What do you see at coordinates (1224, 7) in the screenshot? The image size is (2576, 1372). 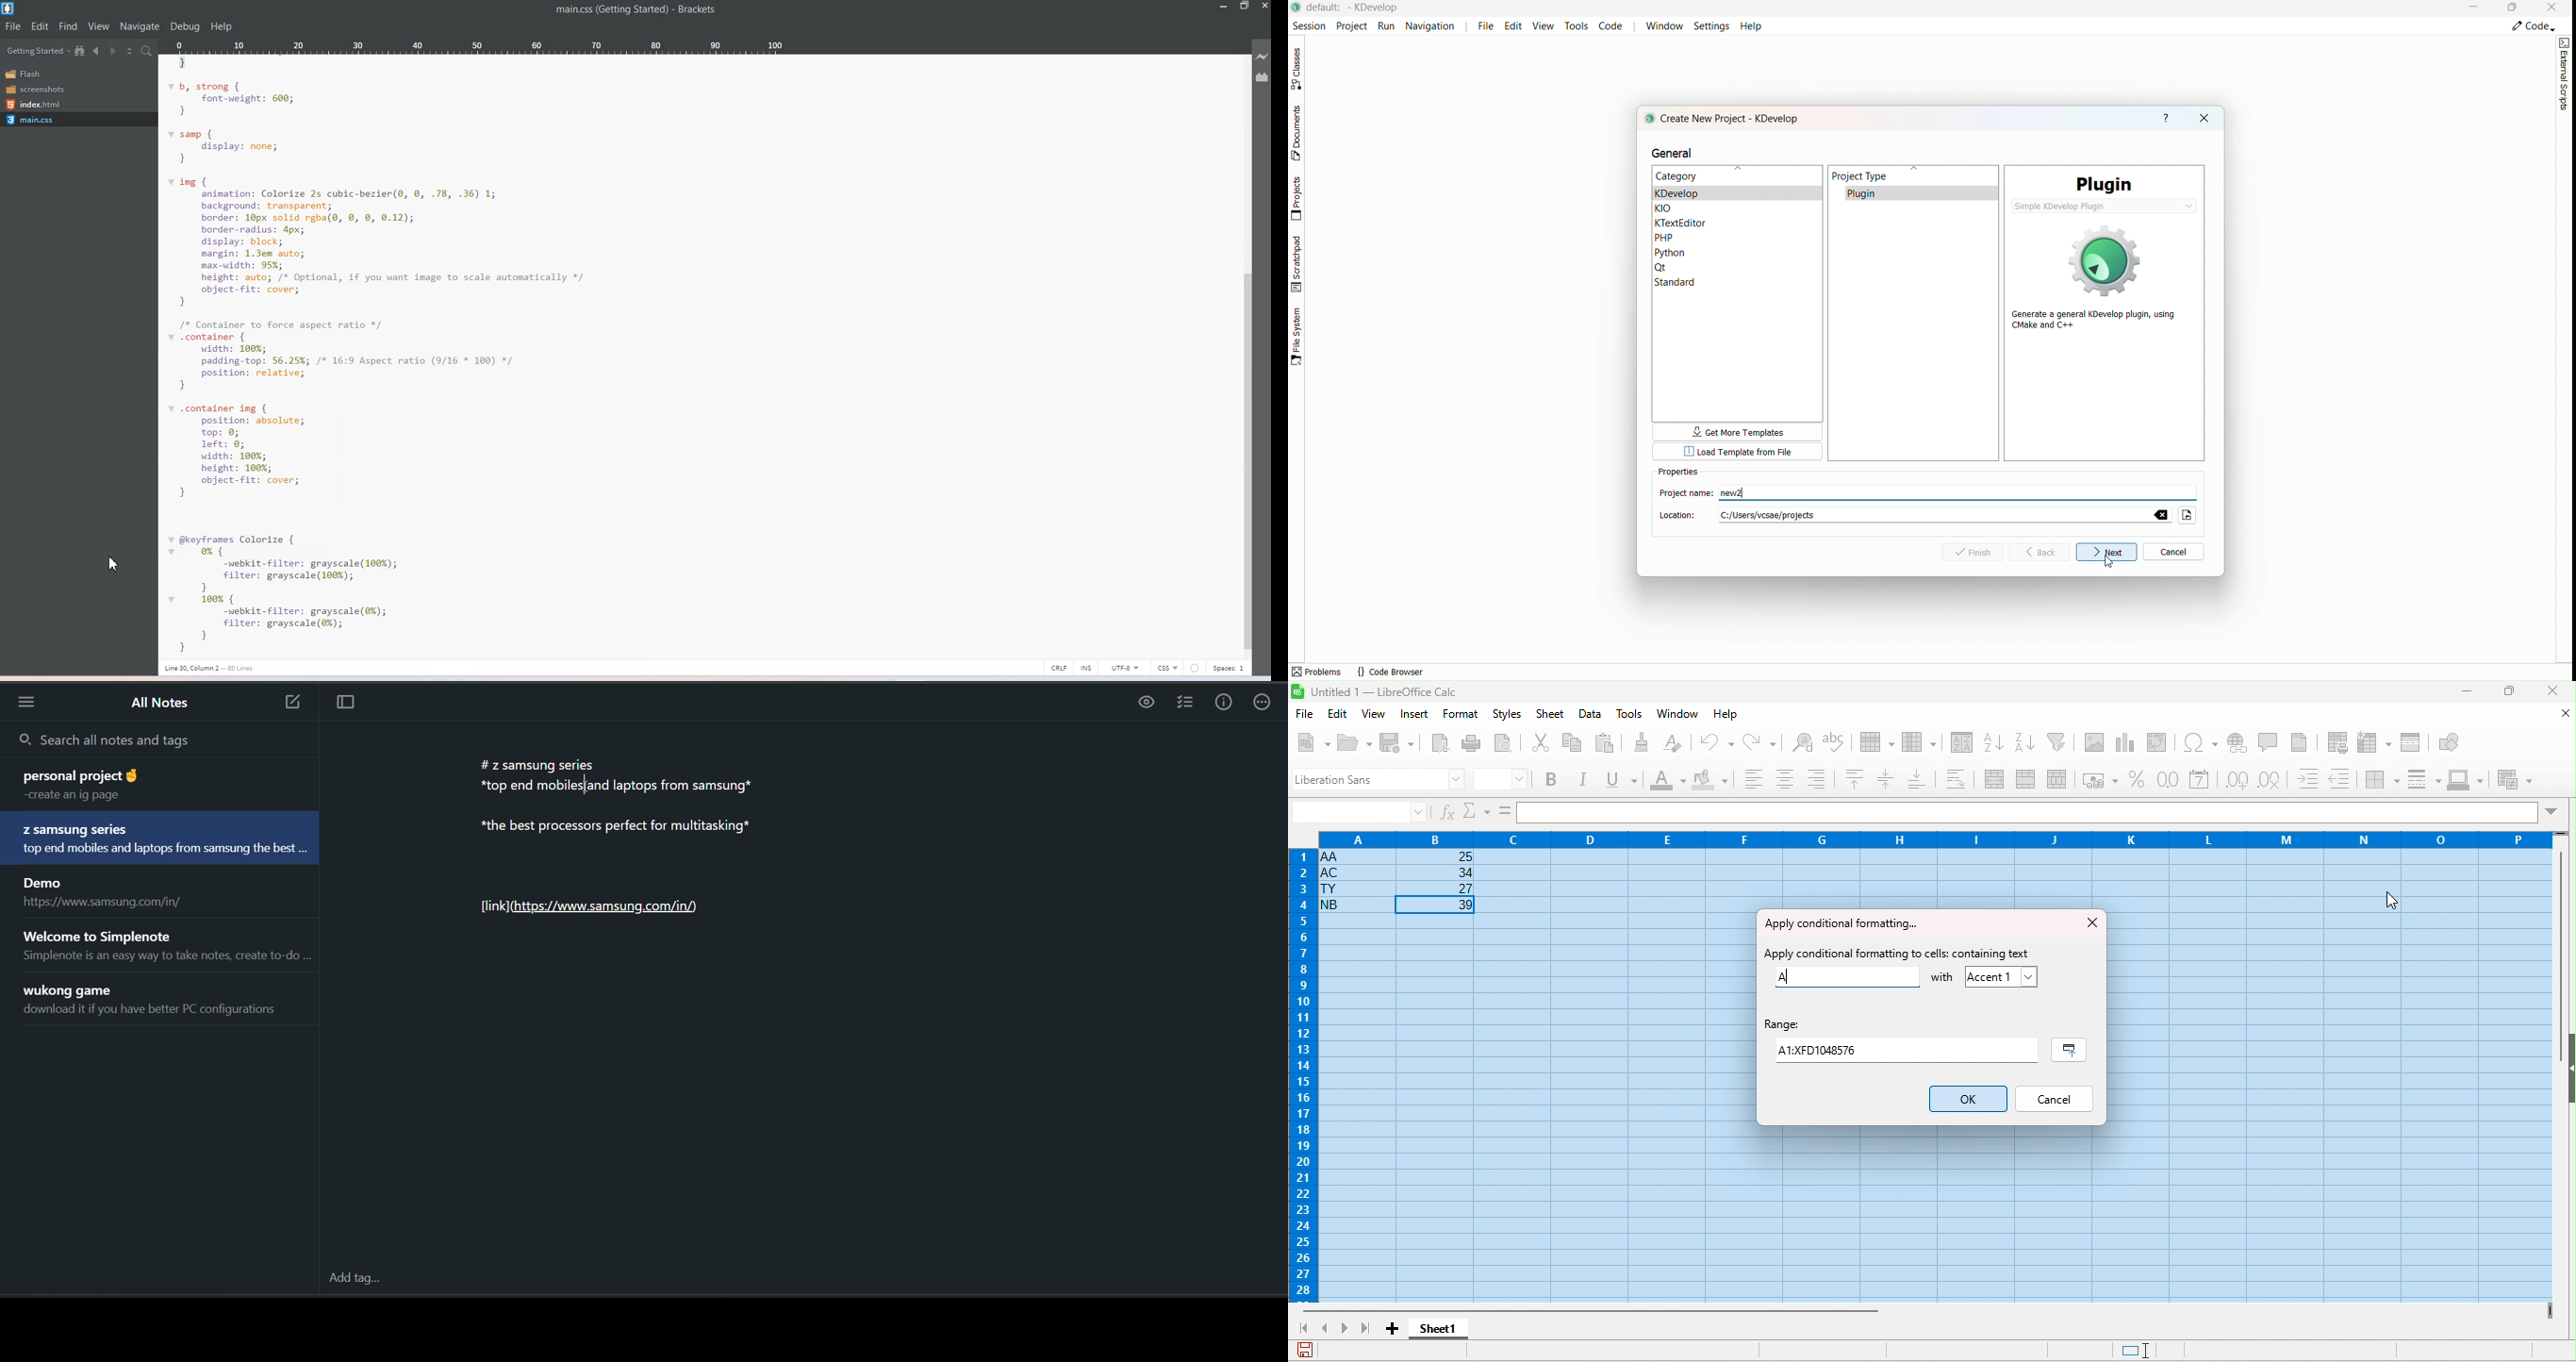 I see `Minimize` at bounding box center [1224, 7].